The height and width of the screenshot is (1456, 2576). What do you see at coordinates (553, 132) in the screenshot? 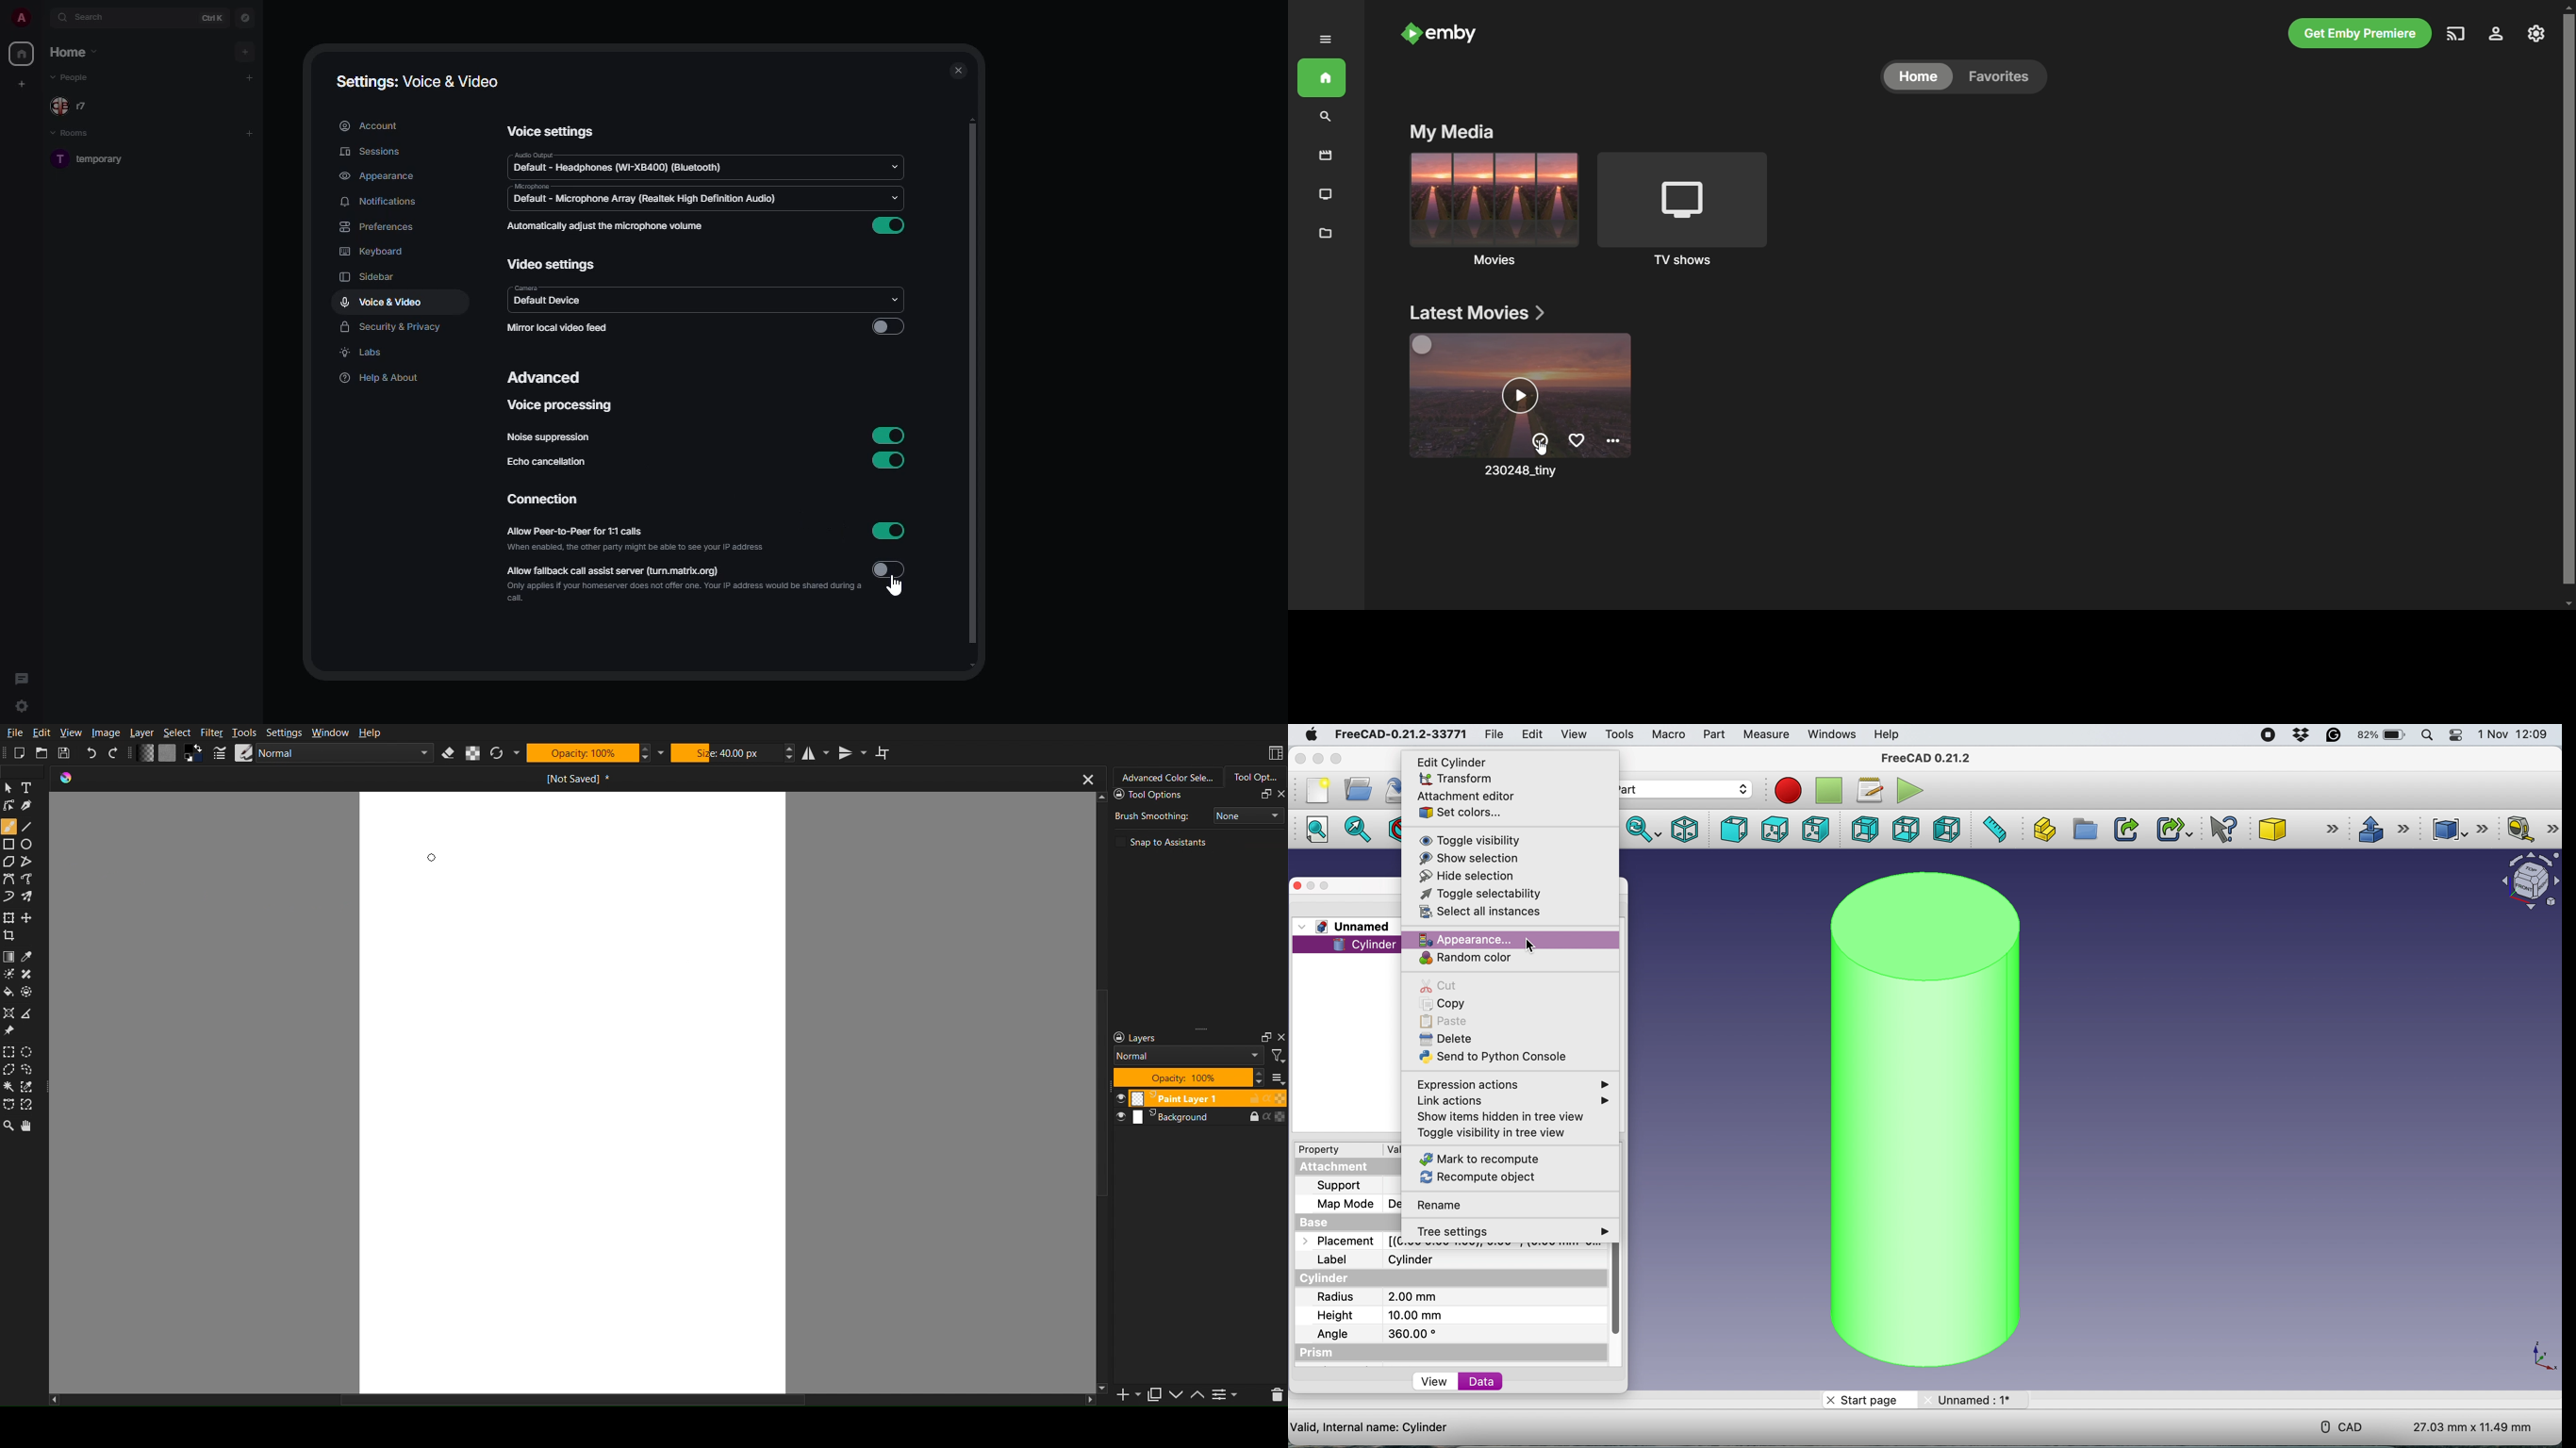
I see `voice settings` at bounding box center [553, 132].